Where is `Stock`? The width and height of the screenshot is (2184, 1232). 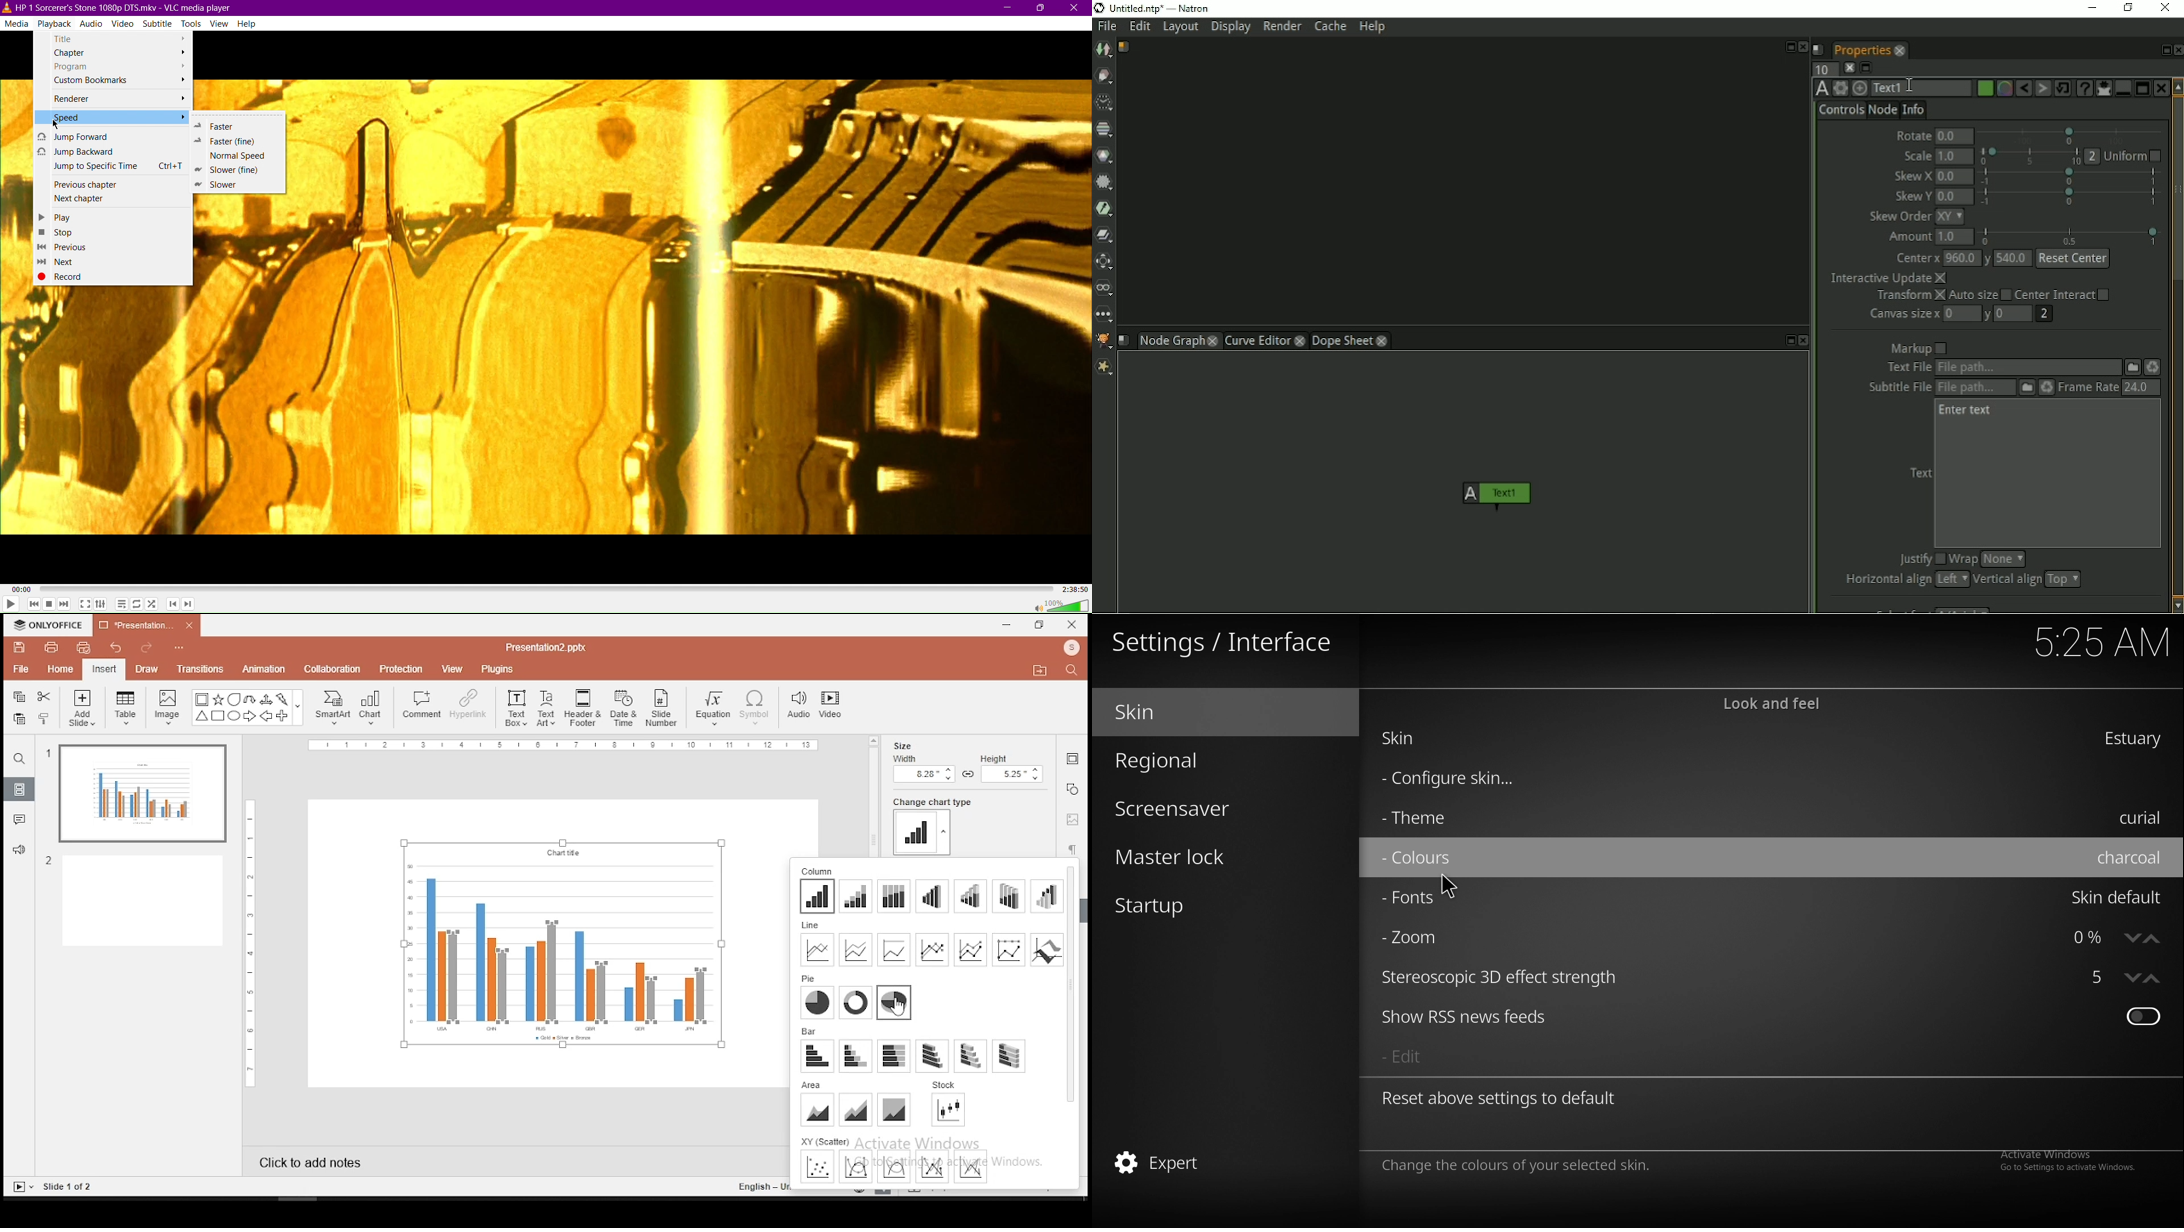
Stock is located at coordinates (947, 1085).